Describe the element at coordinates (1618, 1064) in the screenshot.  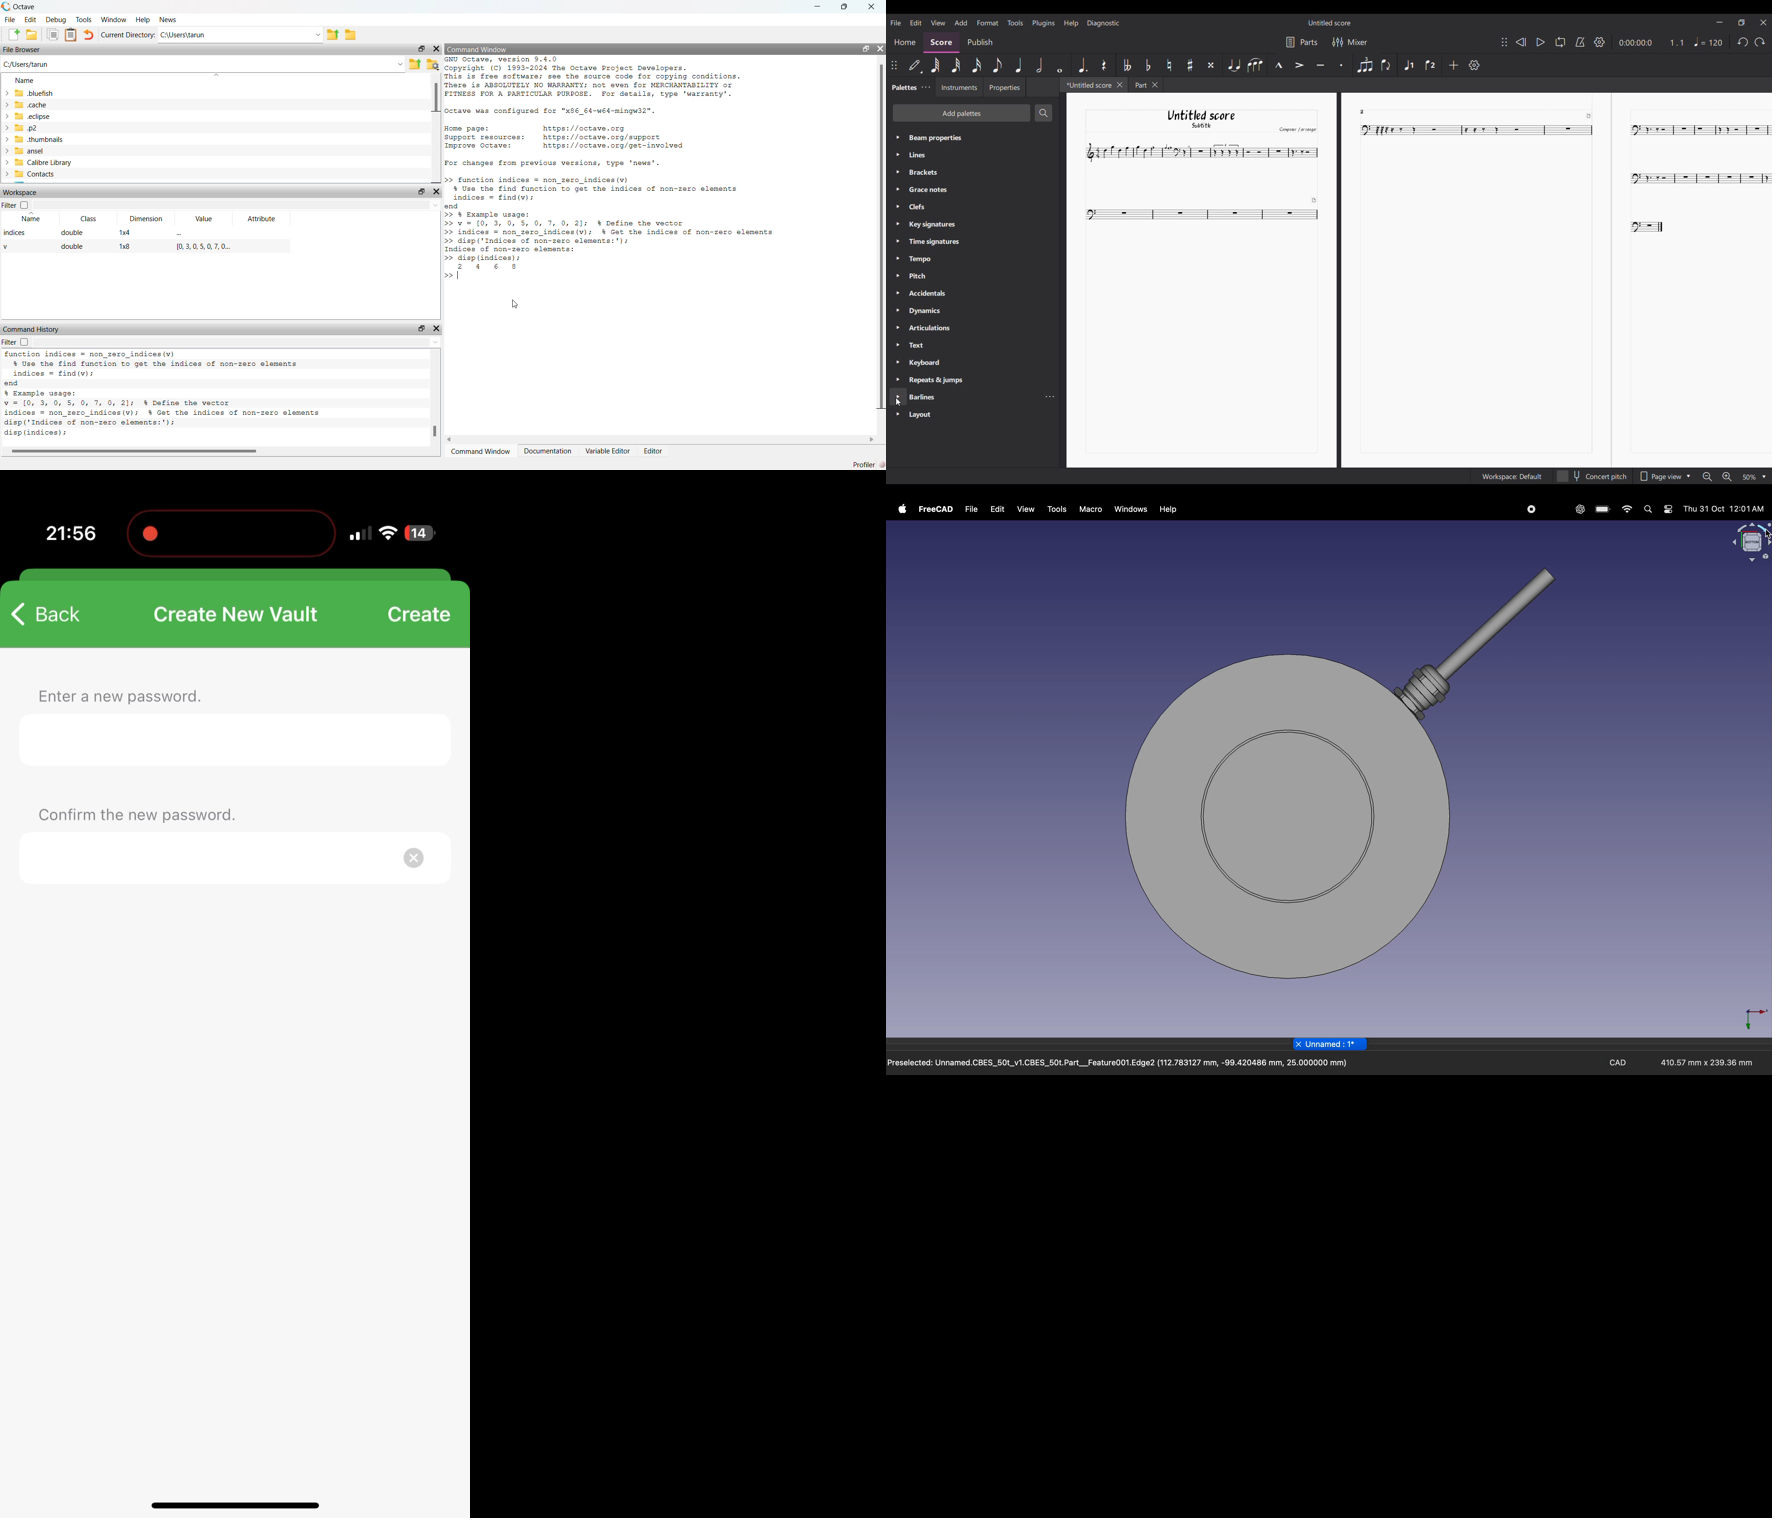
I see `CAD` at that location.